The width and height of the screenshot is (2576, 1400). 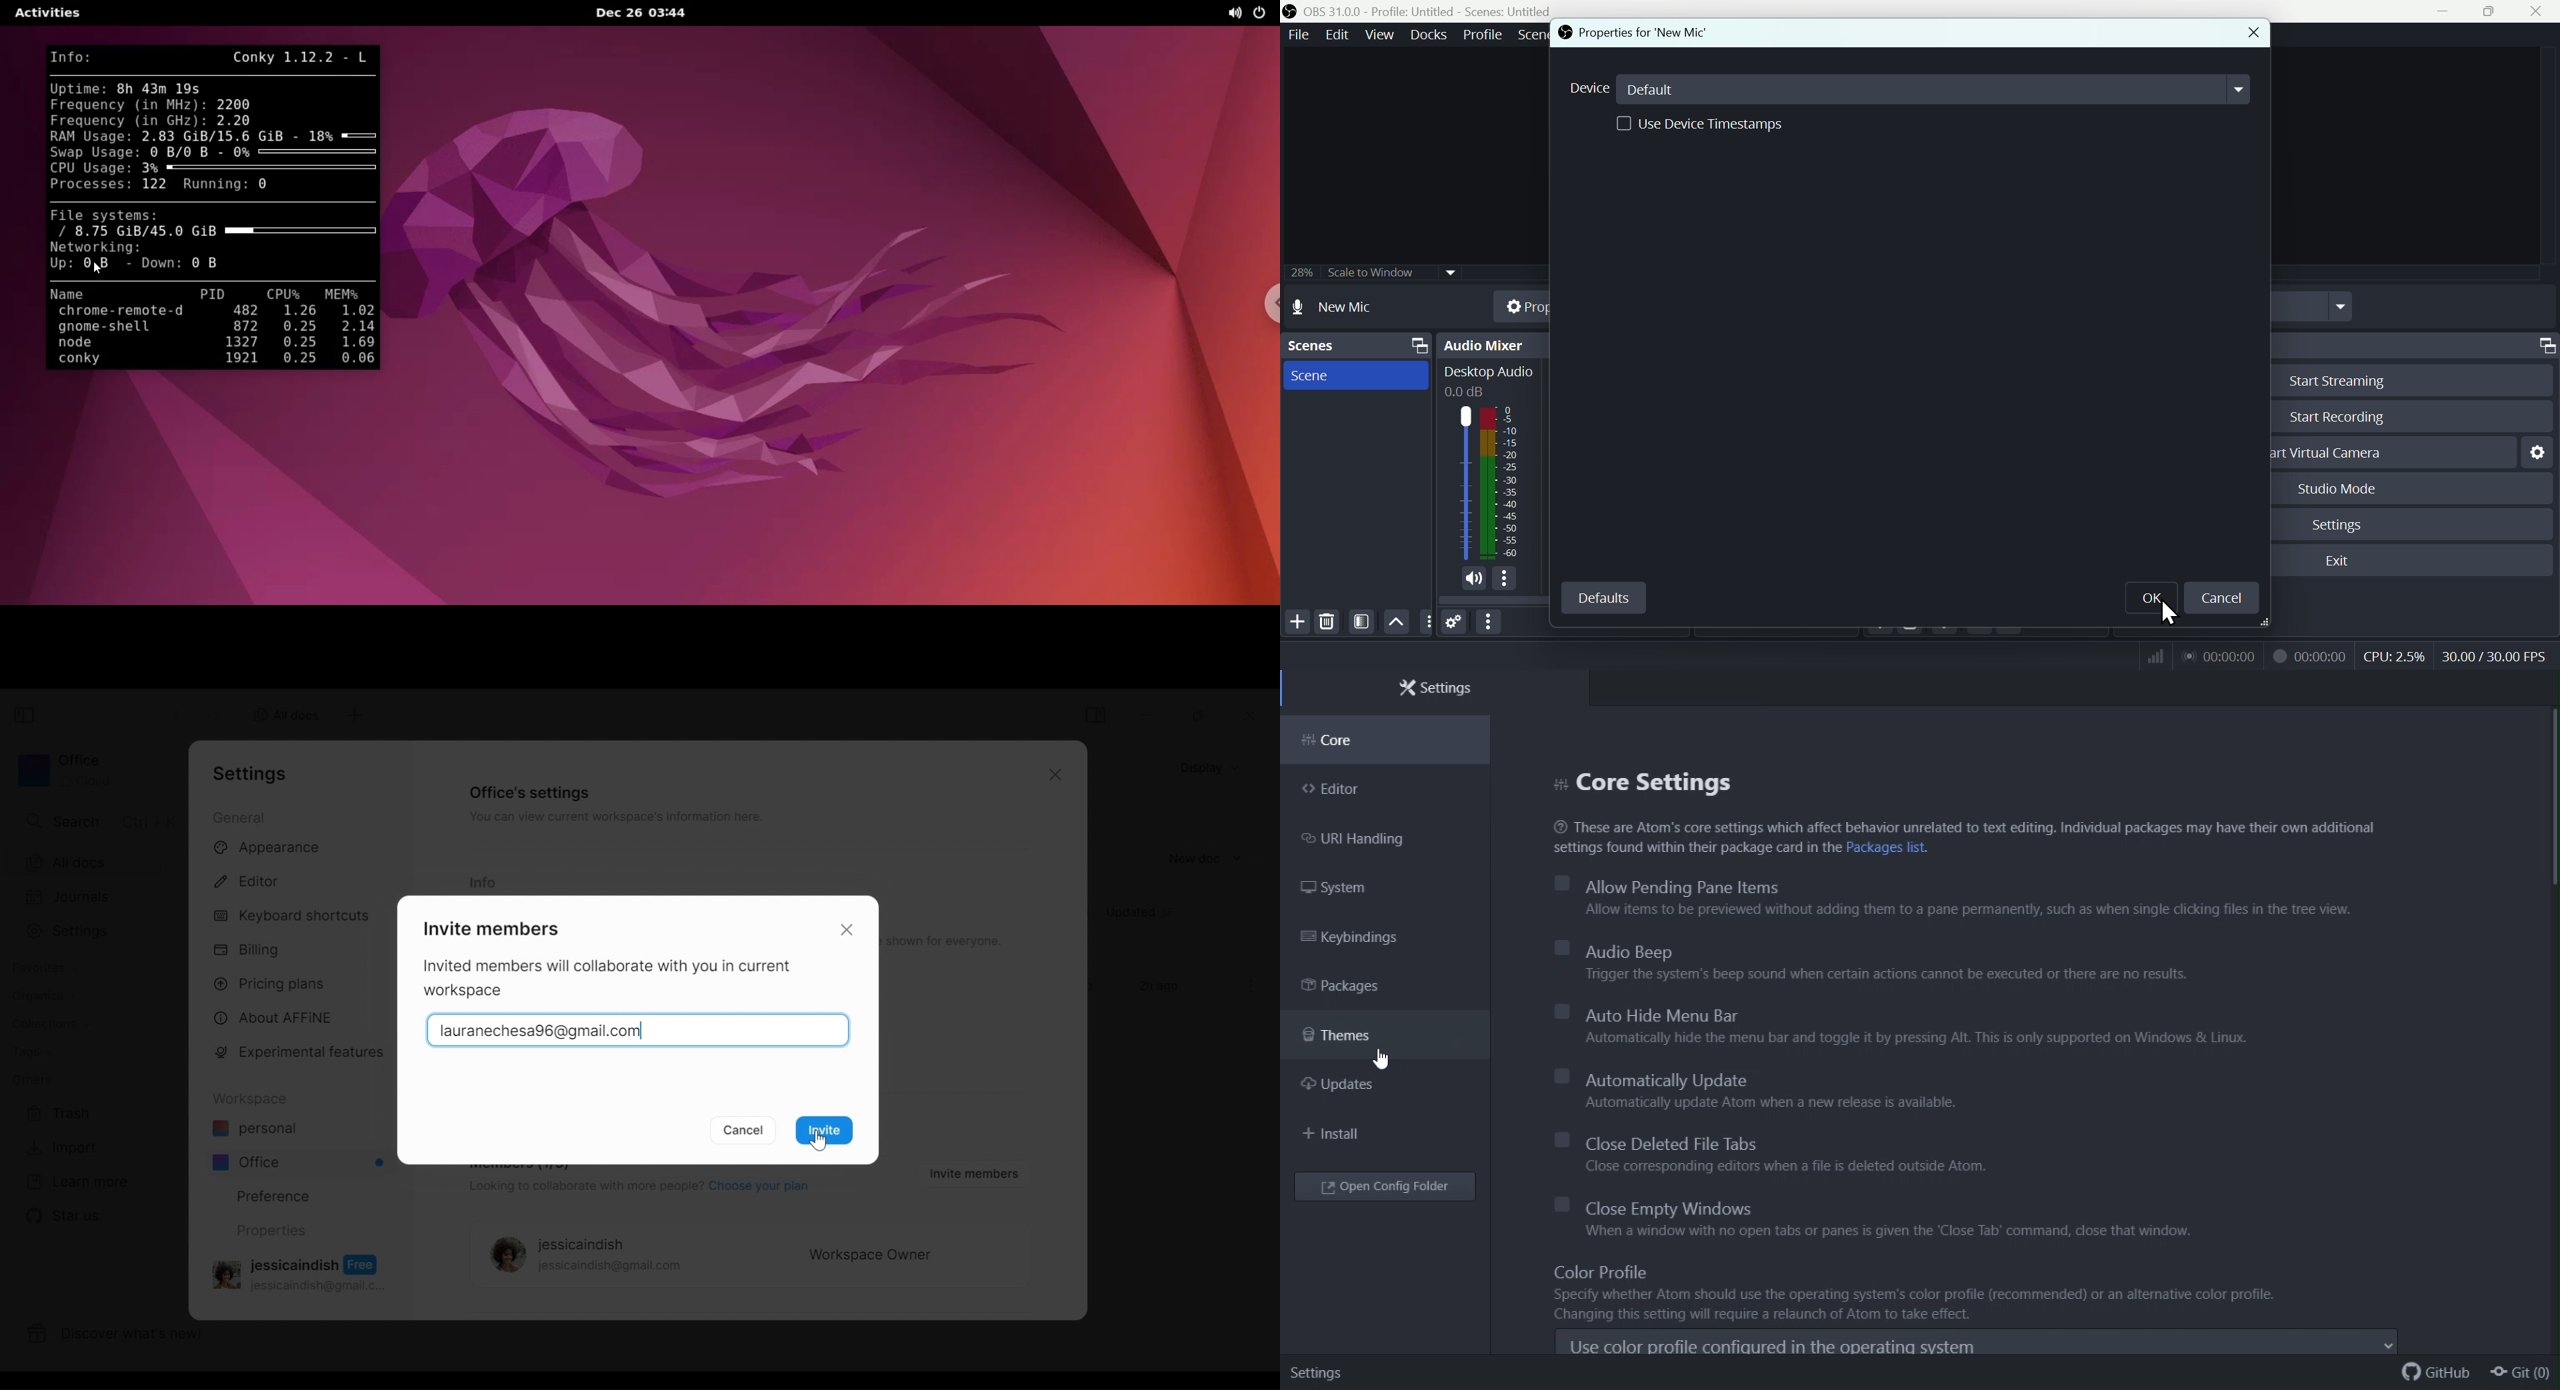 I want to click on Add, so click(x=1296, y=623).